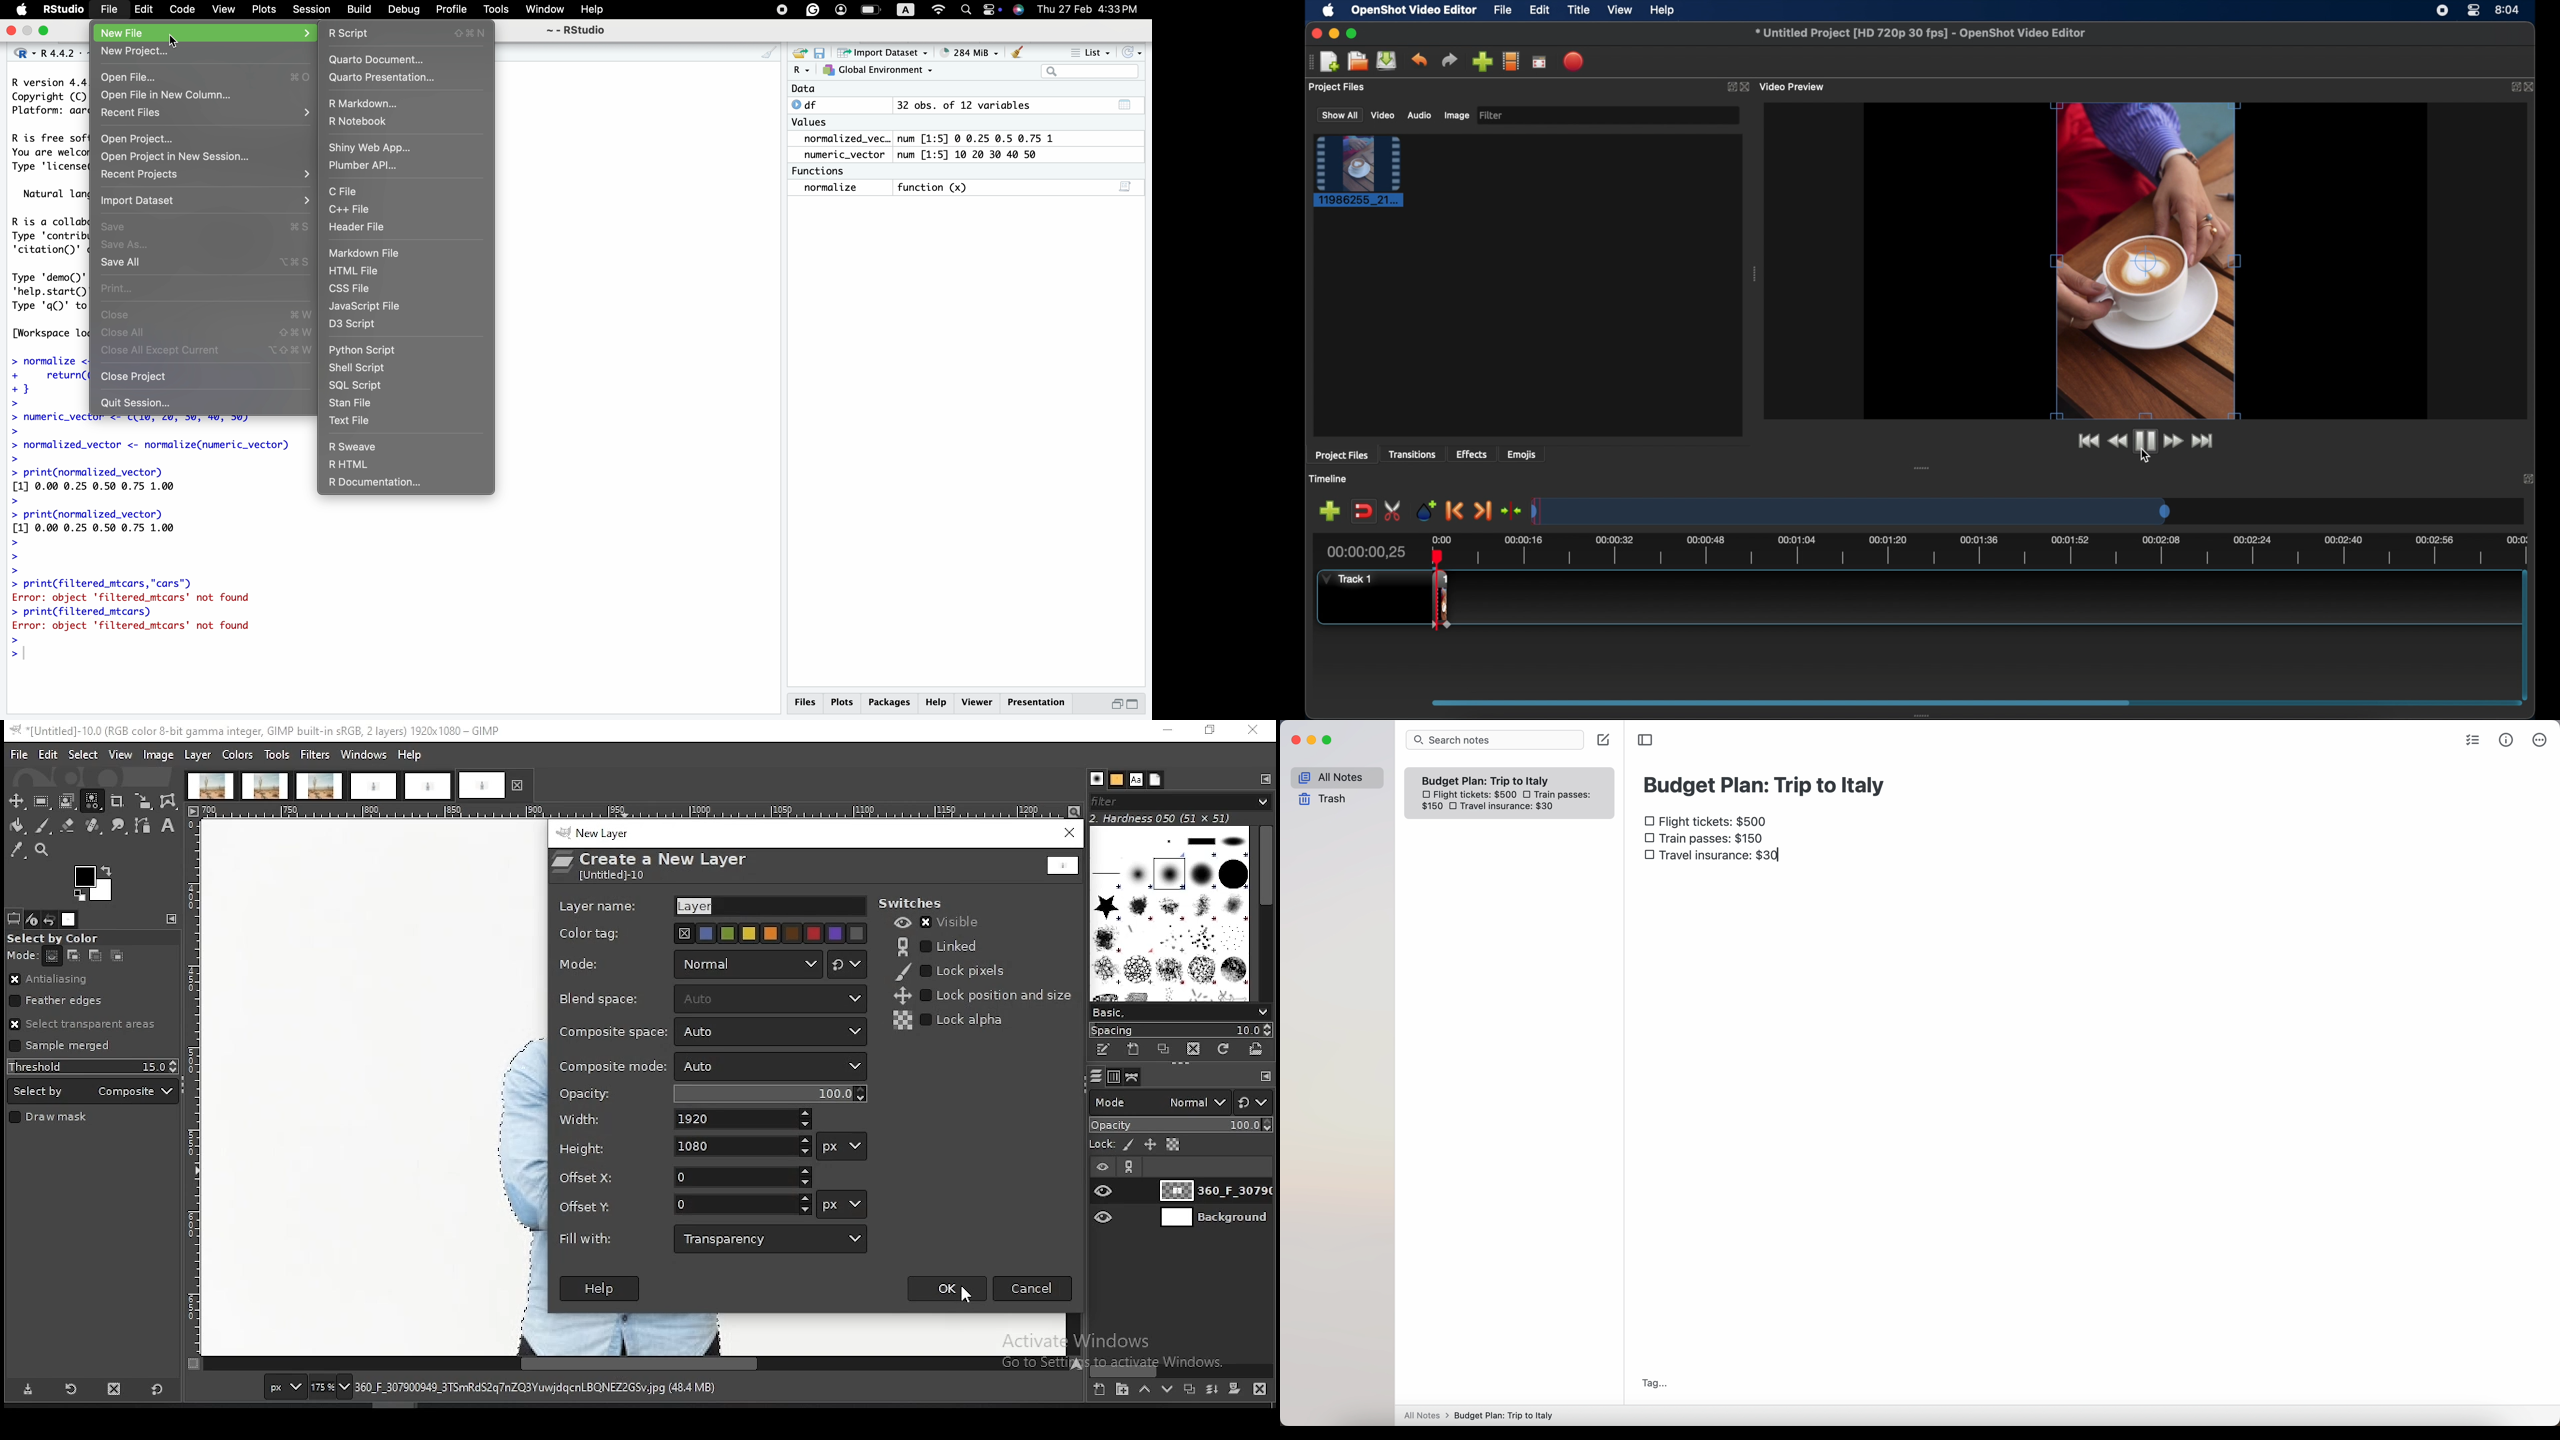  What do you see at coordinates (1387, 61) in the screenshot?
I see `save project` at bounding box center [1387, 61].